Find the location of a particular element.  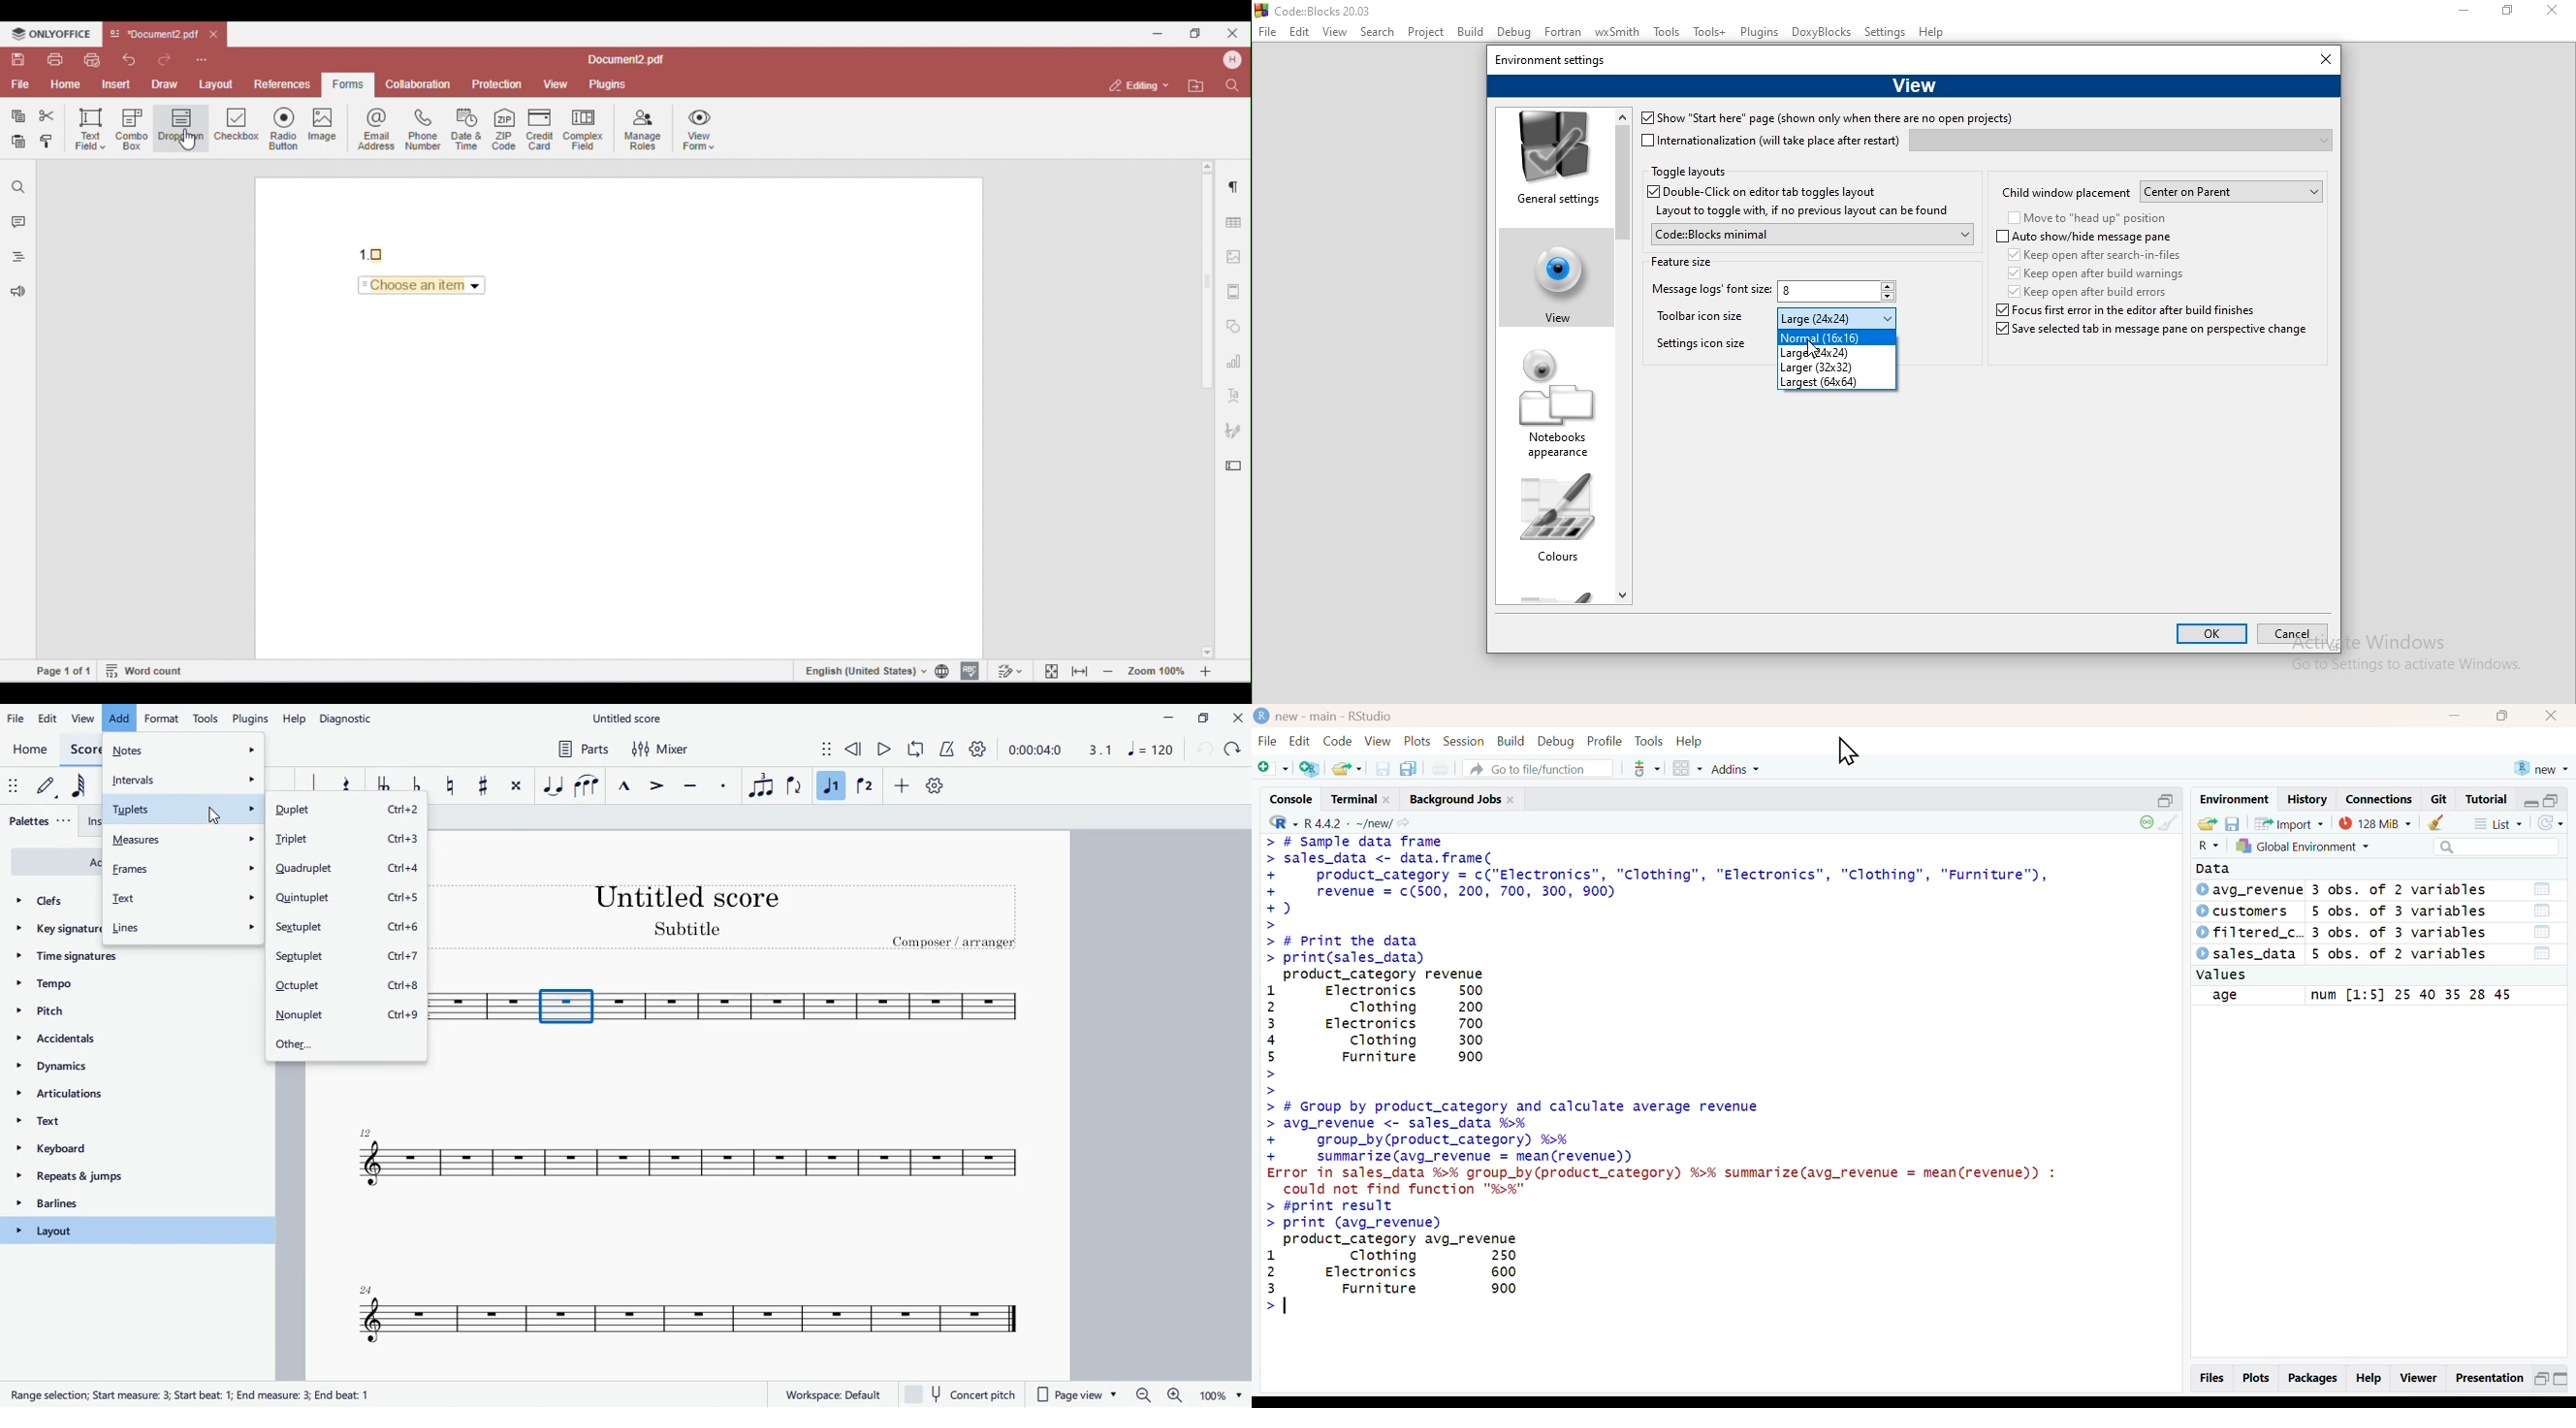

Feature size is located at coordinates (1682, 260).